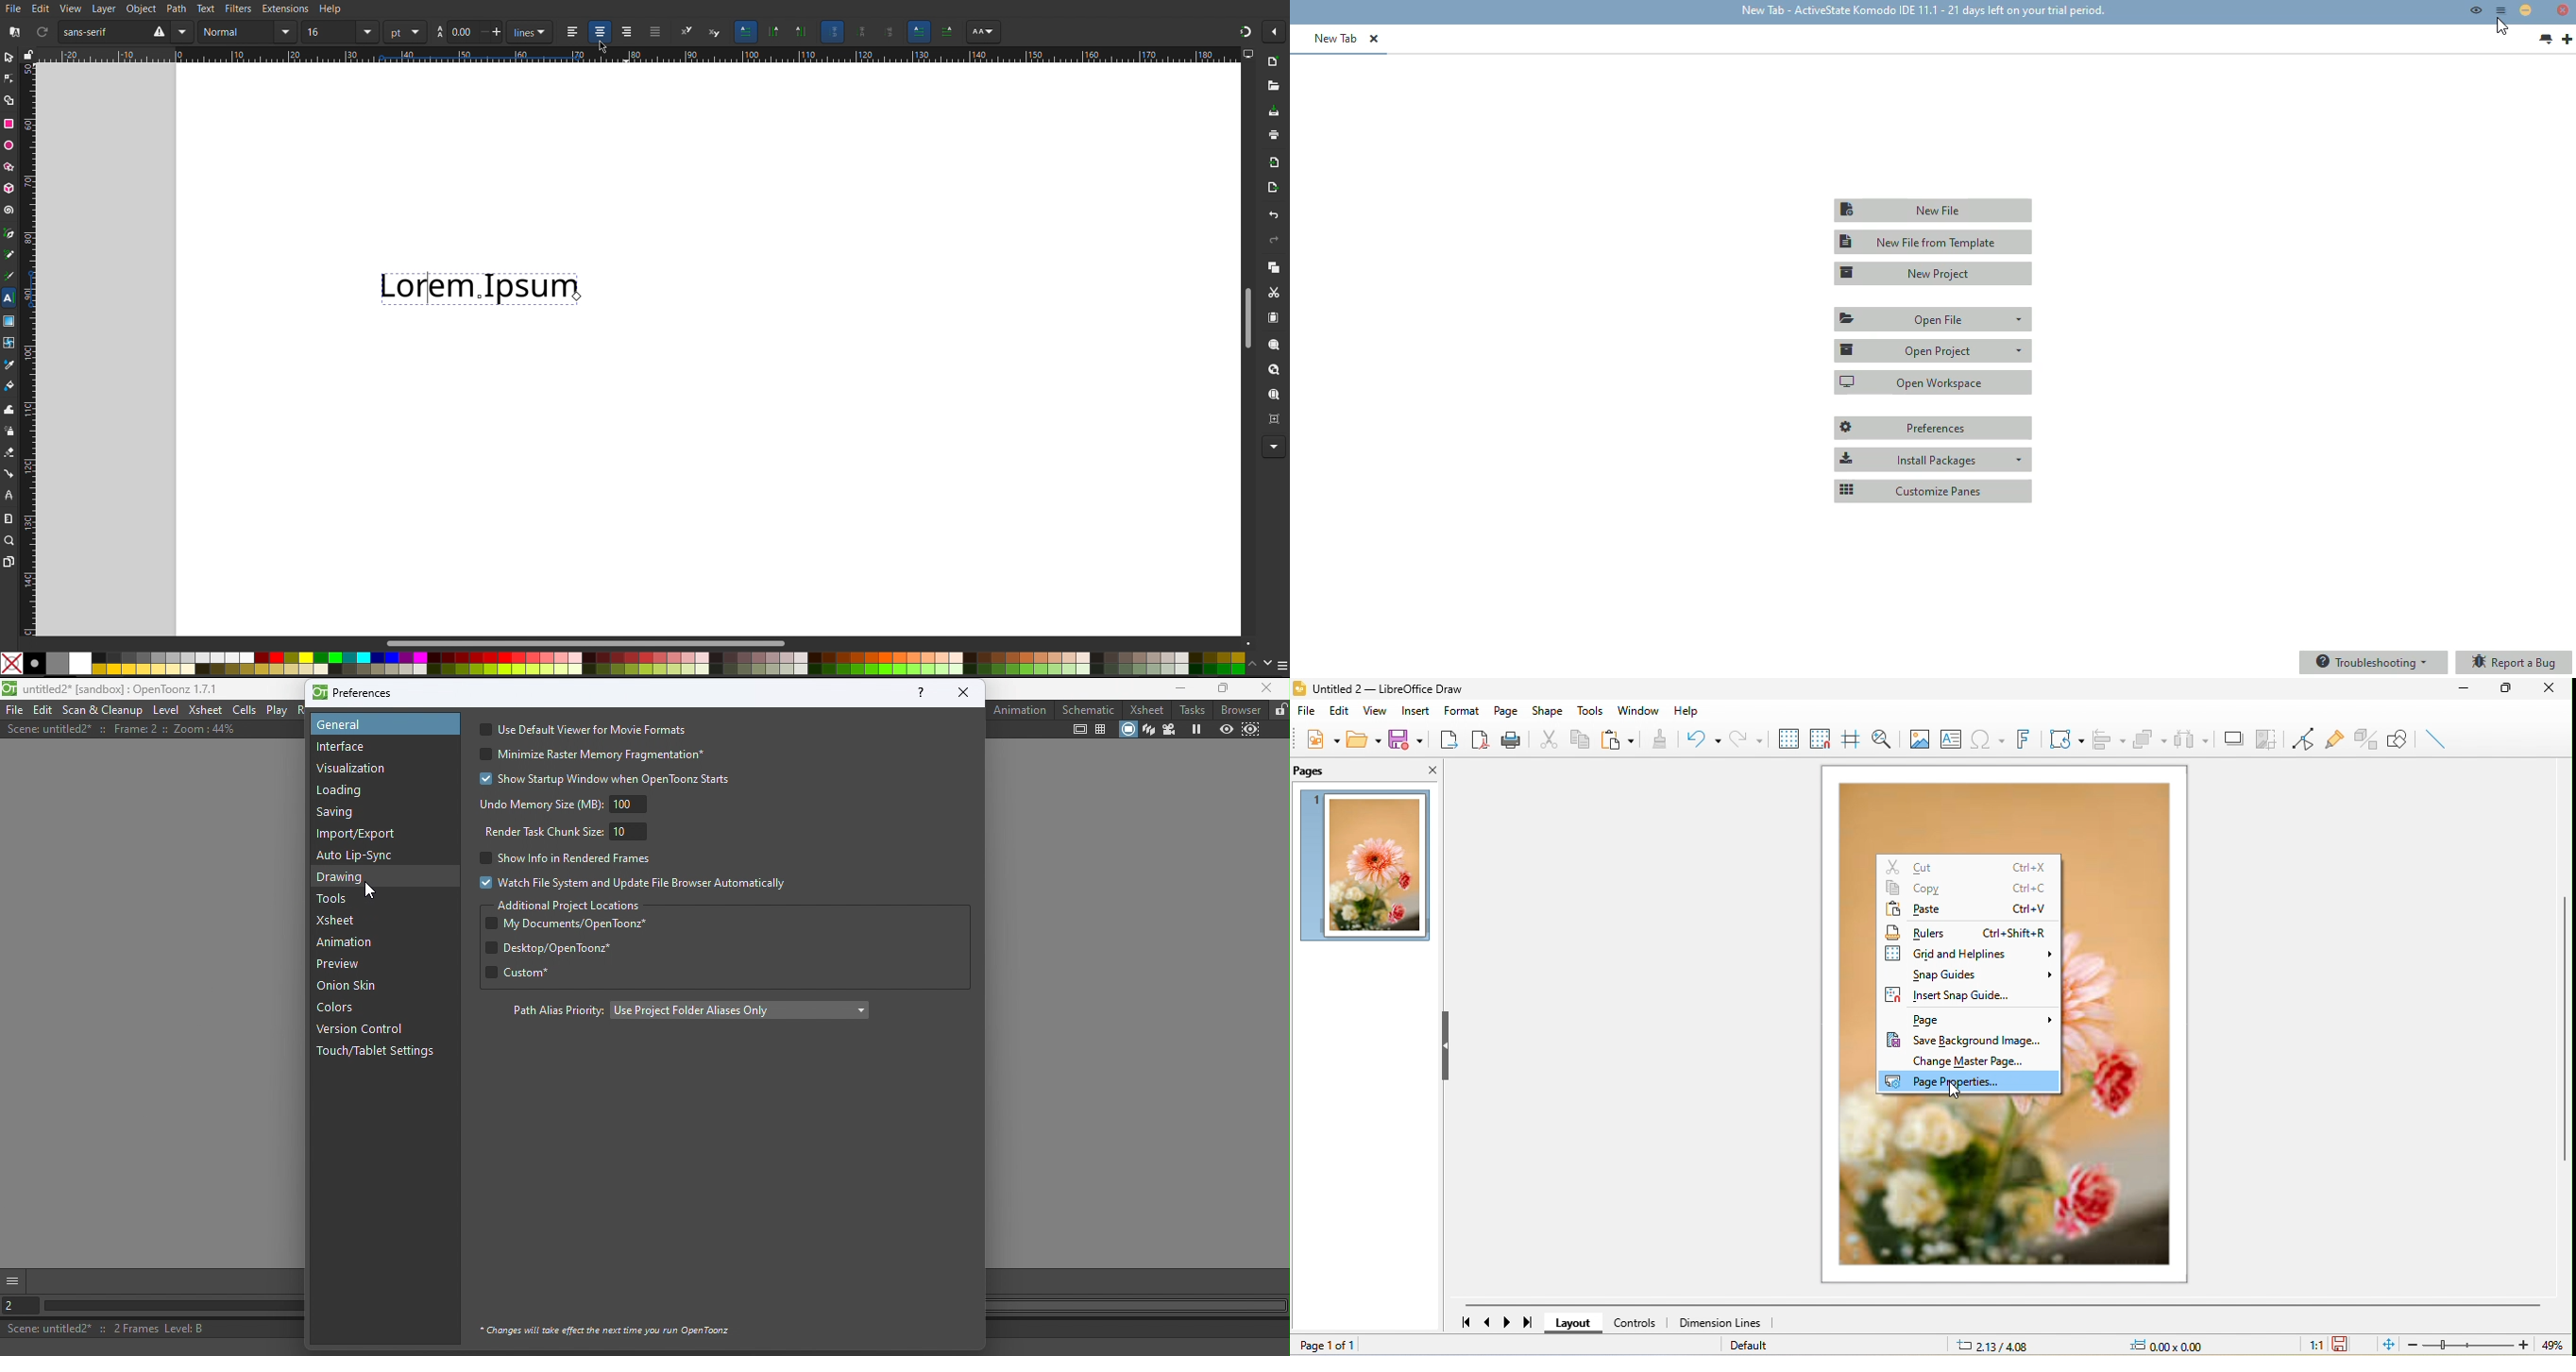 The width and height of the screenshot is (2576, 1372). What do you see at coordinates (1933, 349) in the screenshot?
I see `open project` at bounding box center [1933, 349].